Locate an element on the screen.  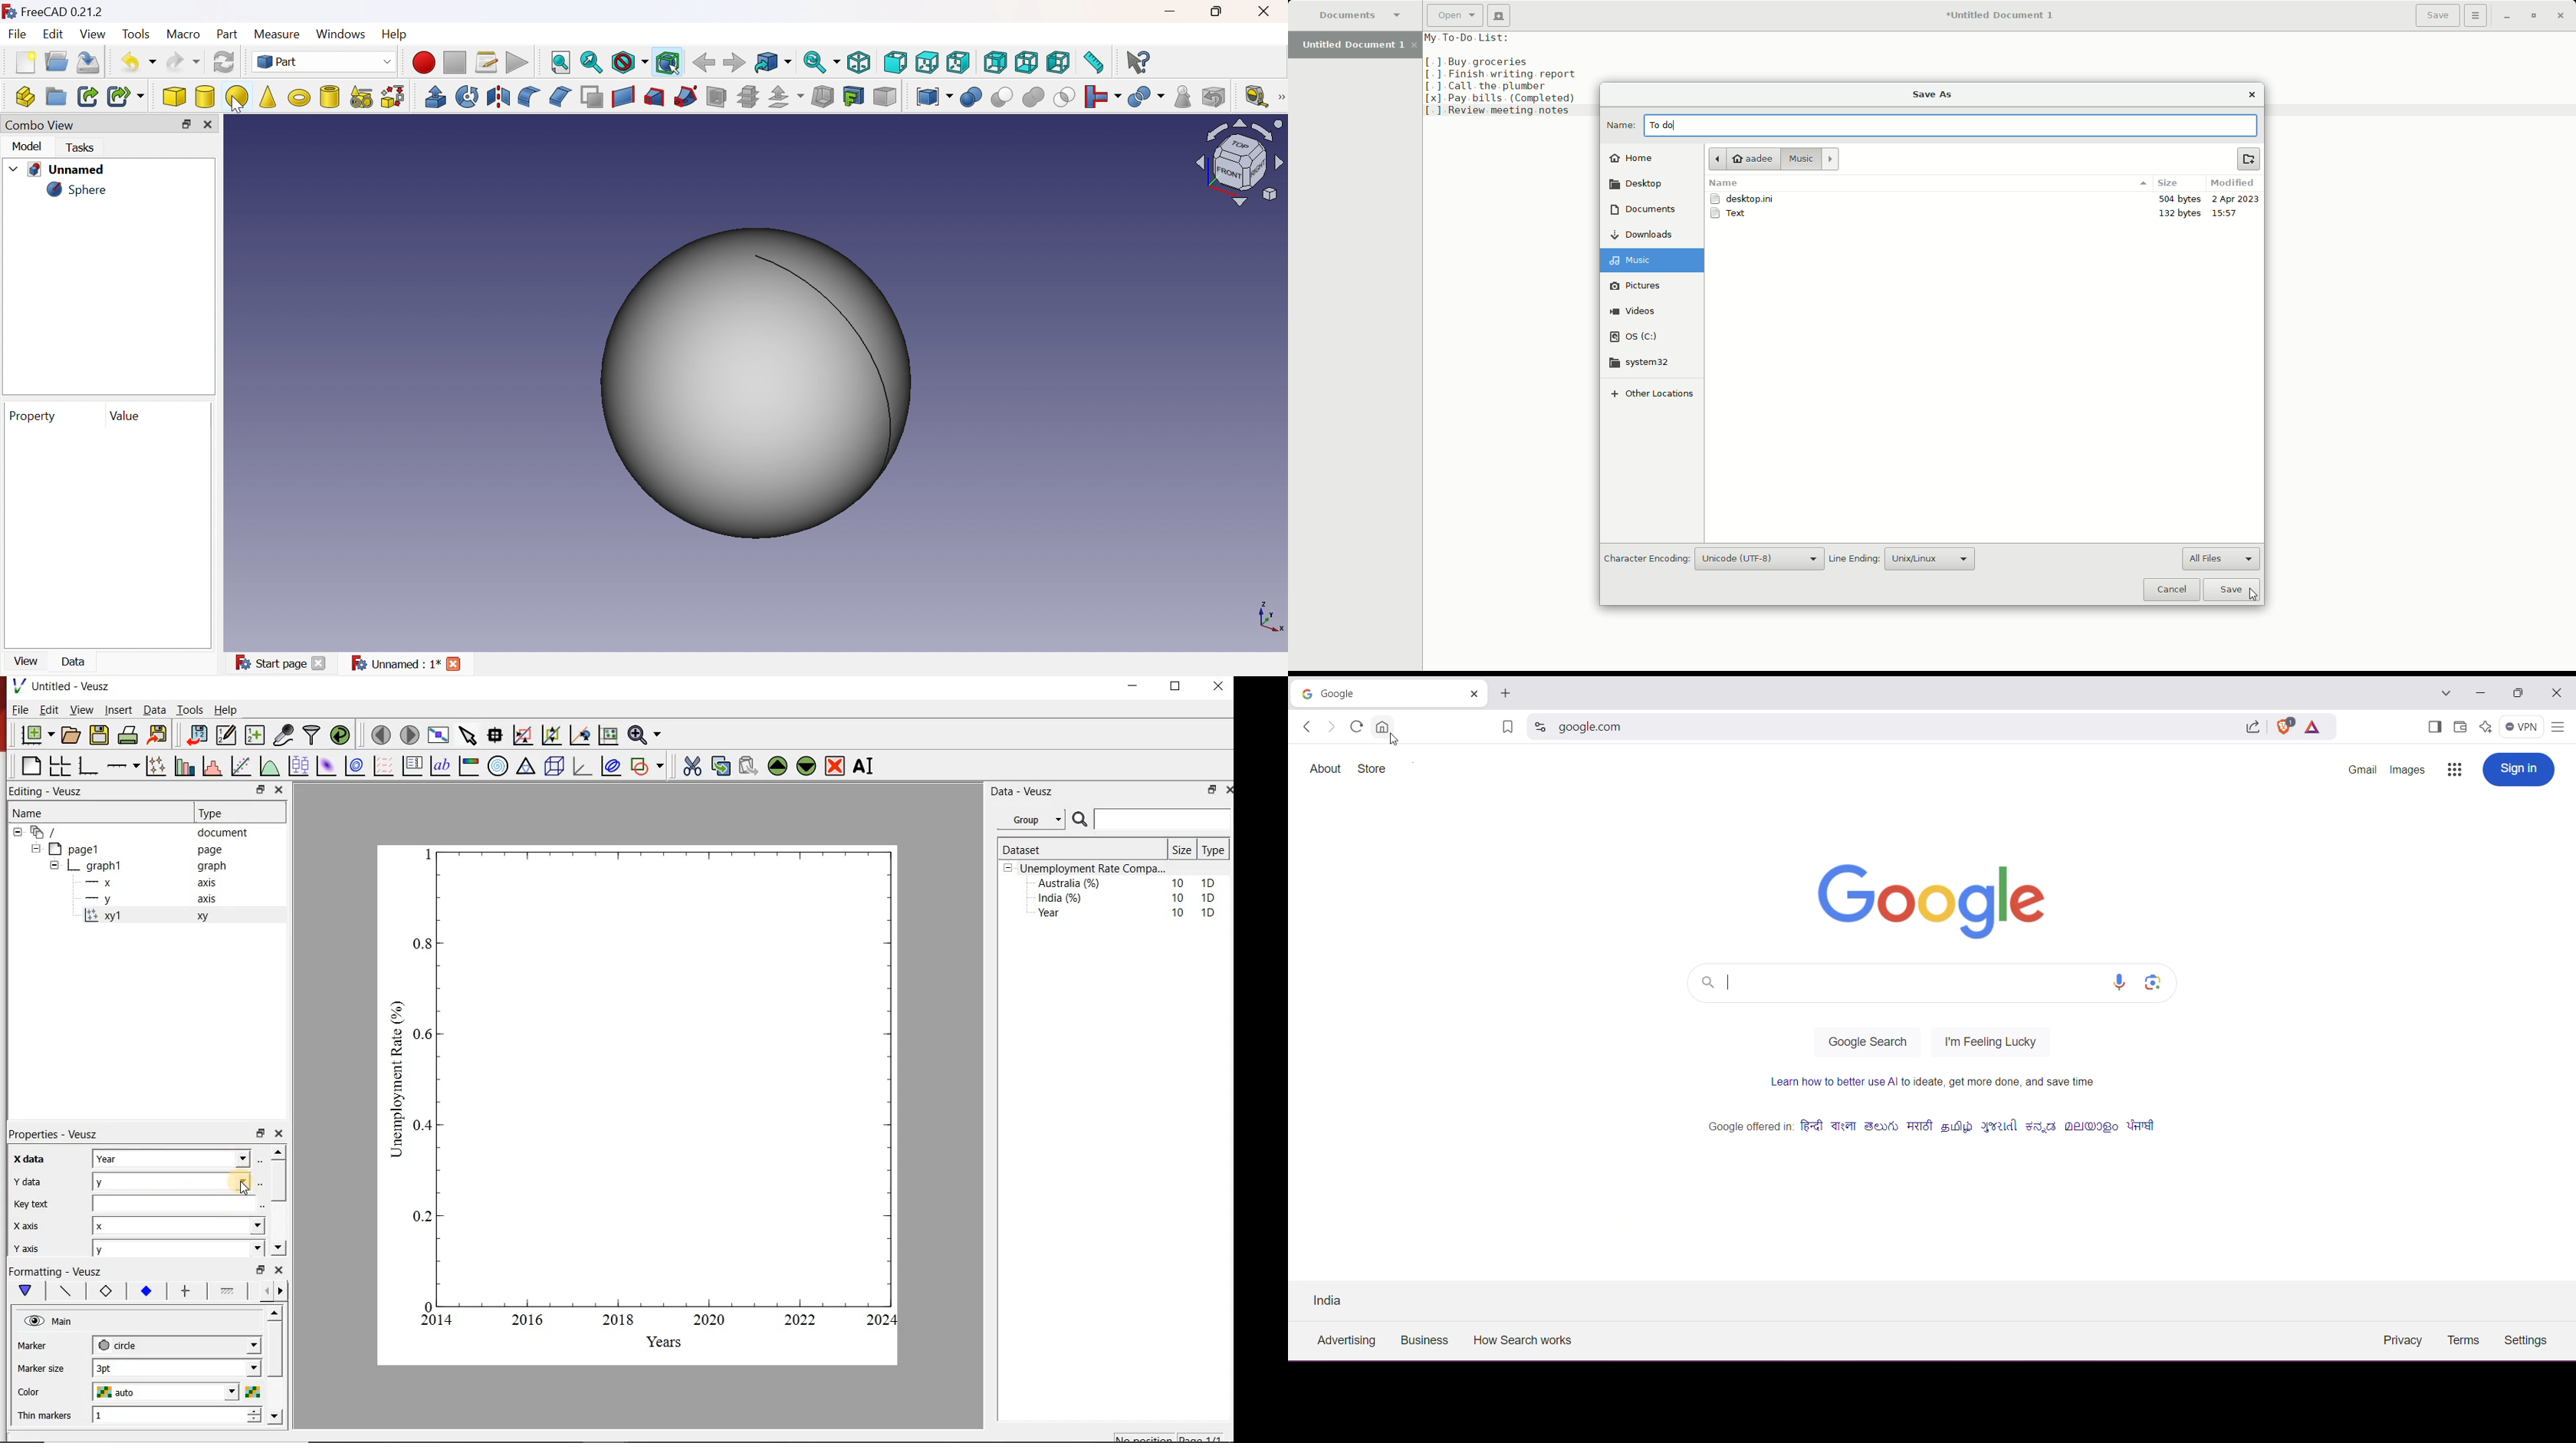
Dataset is located at coordinates (1056, 850).